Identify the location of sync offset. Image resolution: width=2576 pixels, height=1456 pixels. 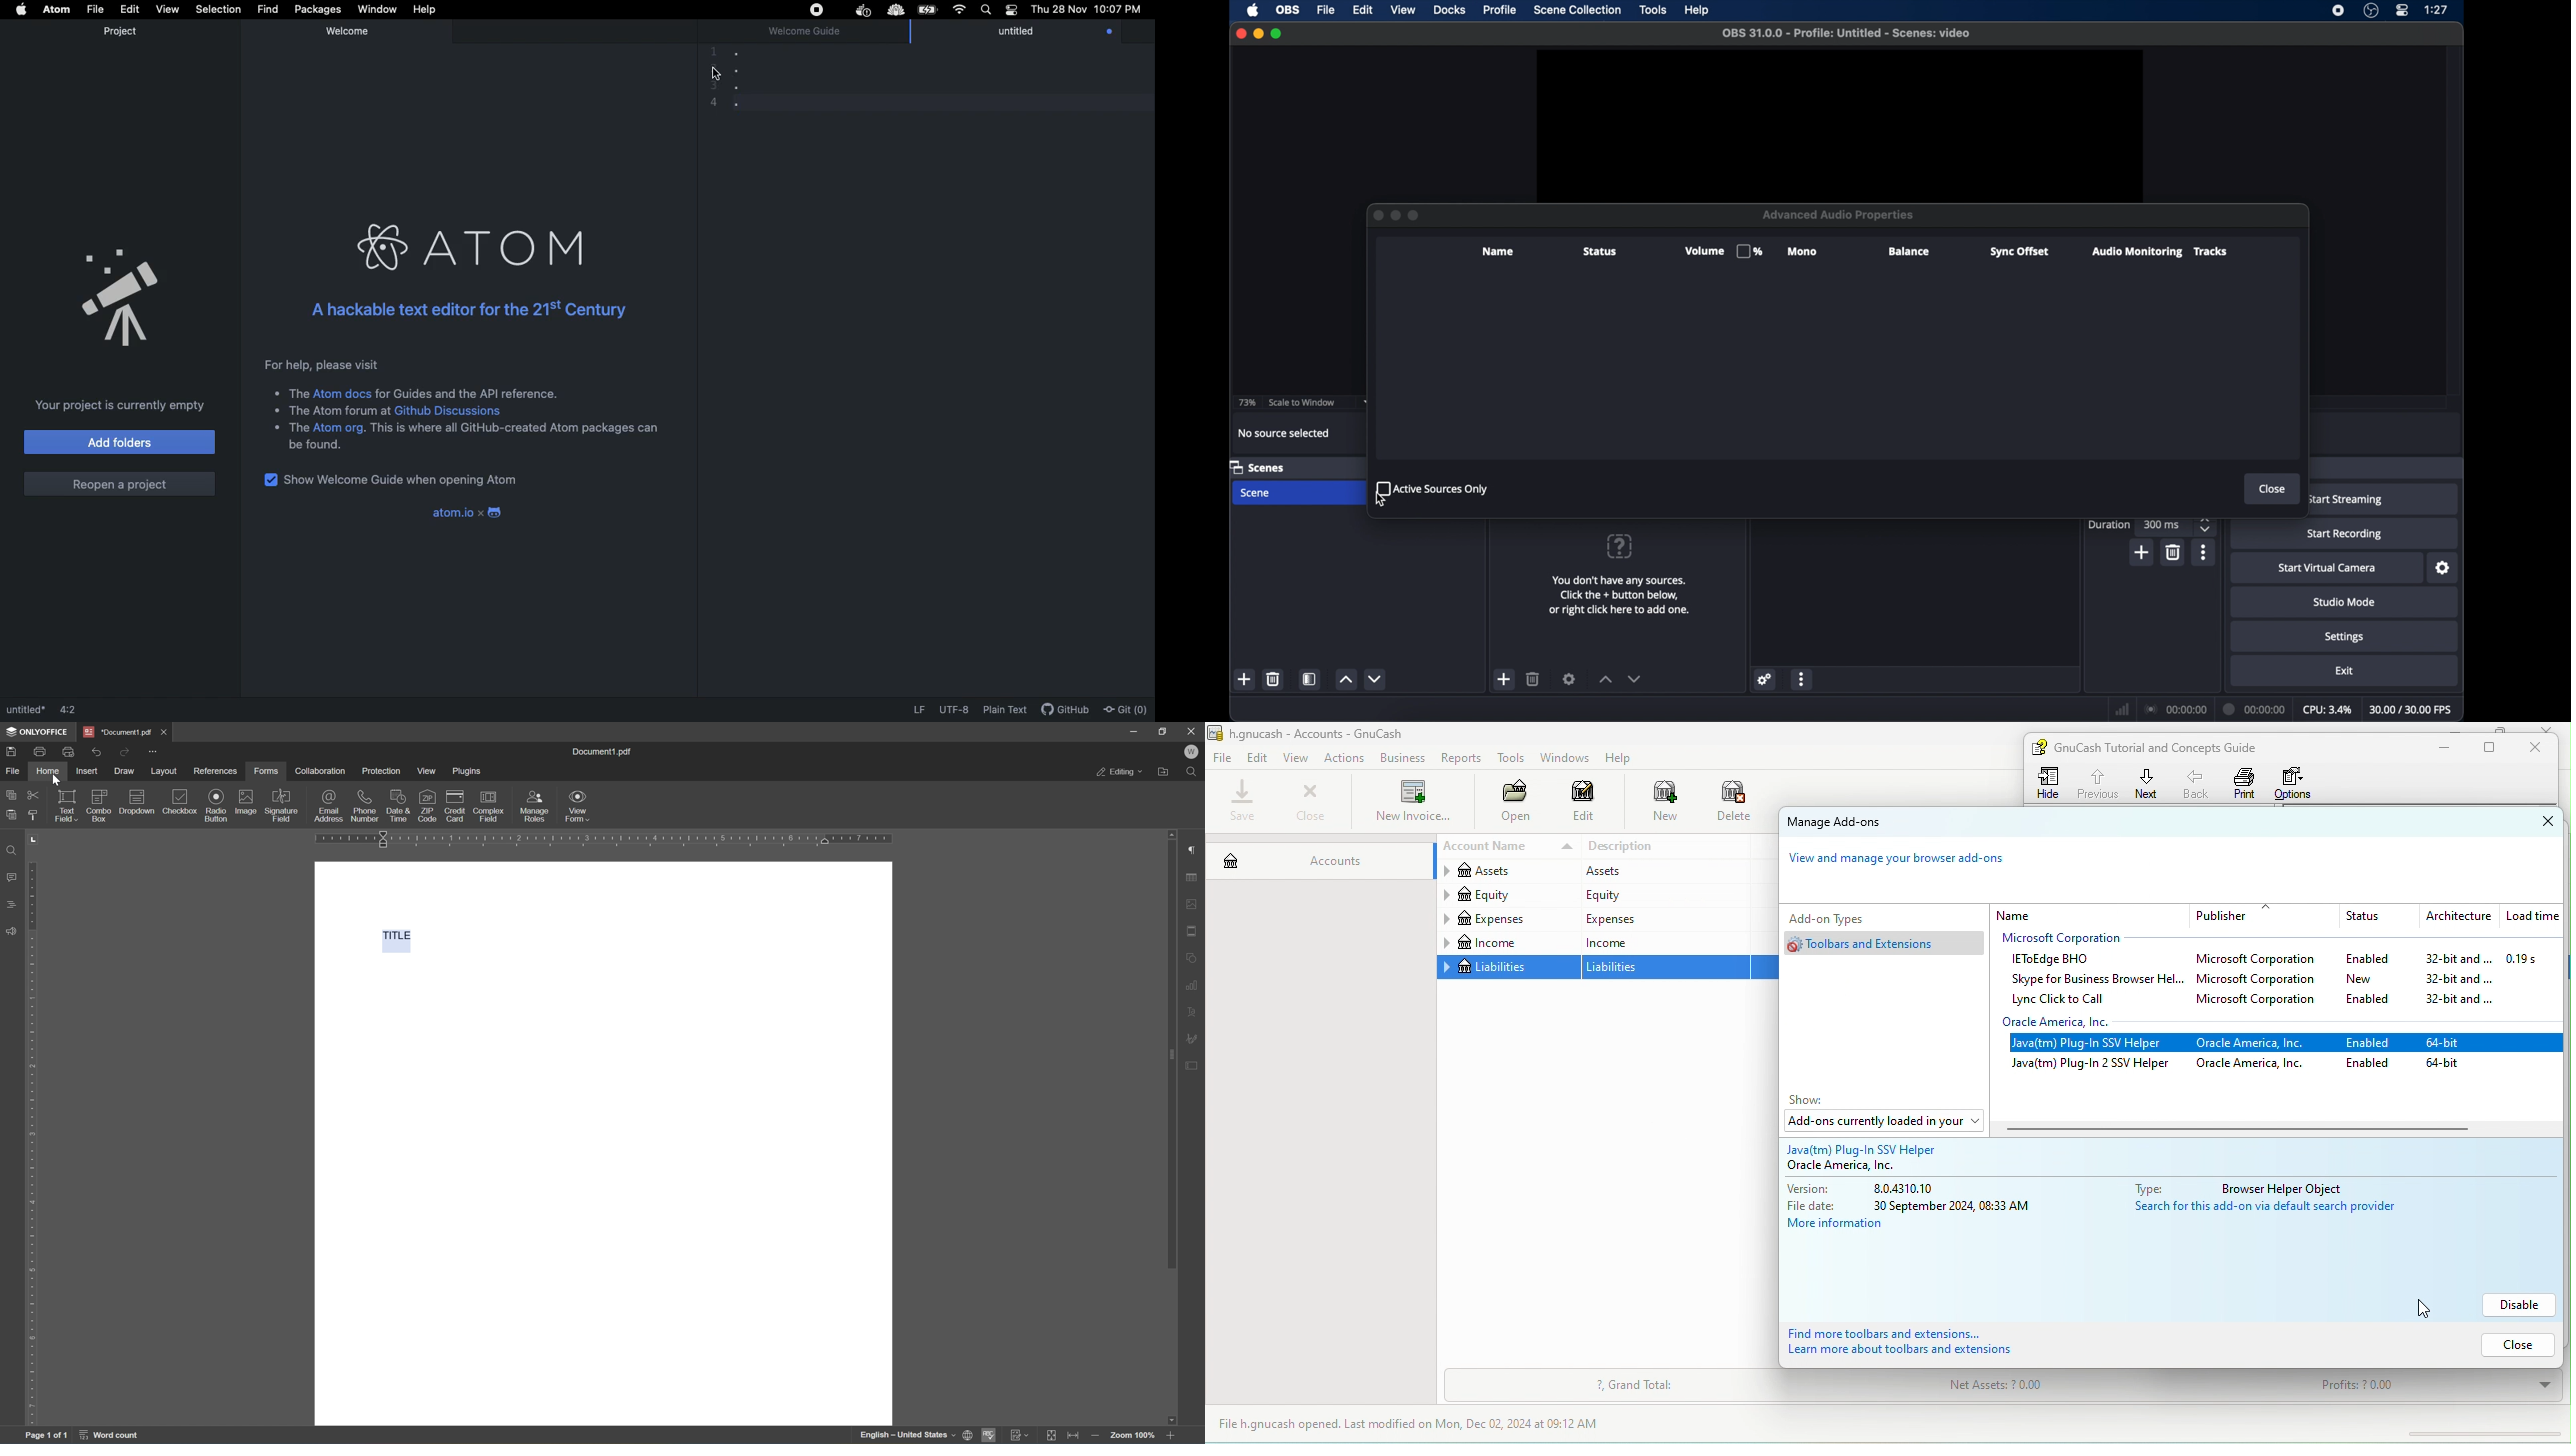
(2019, 252).